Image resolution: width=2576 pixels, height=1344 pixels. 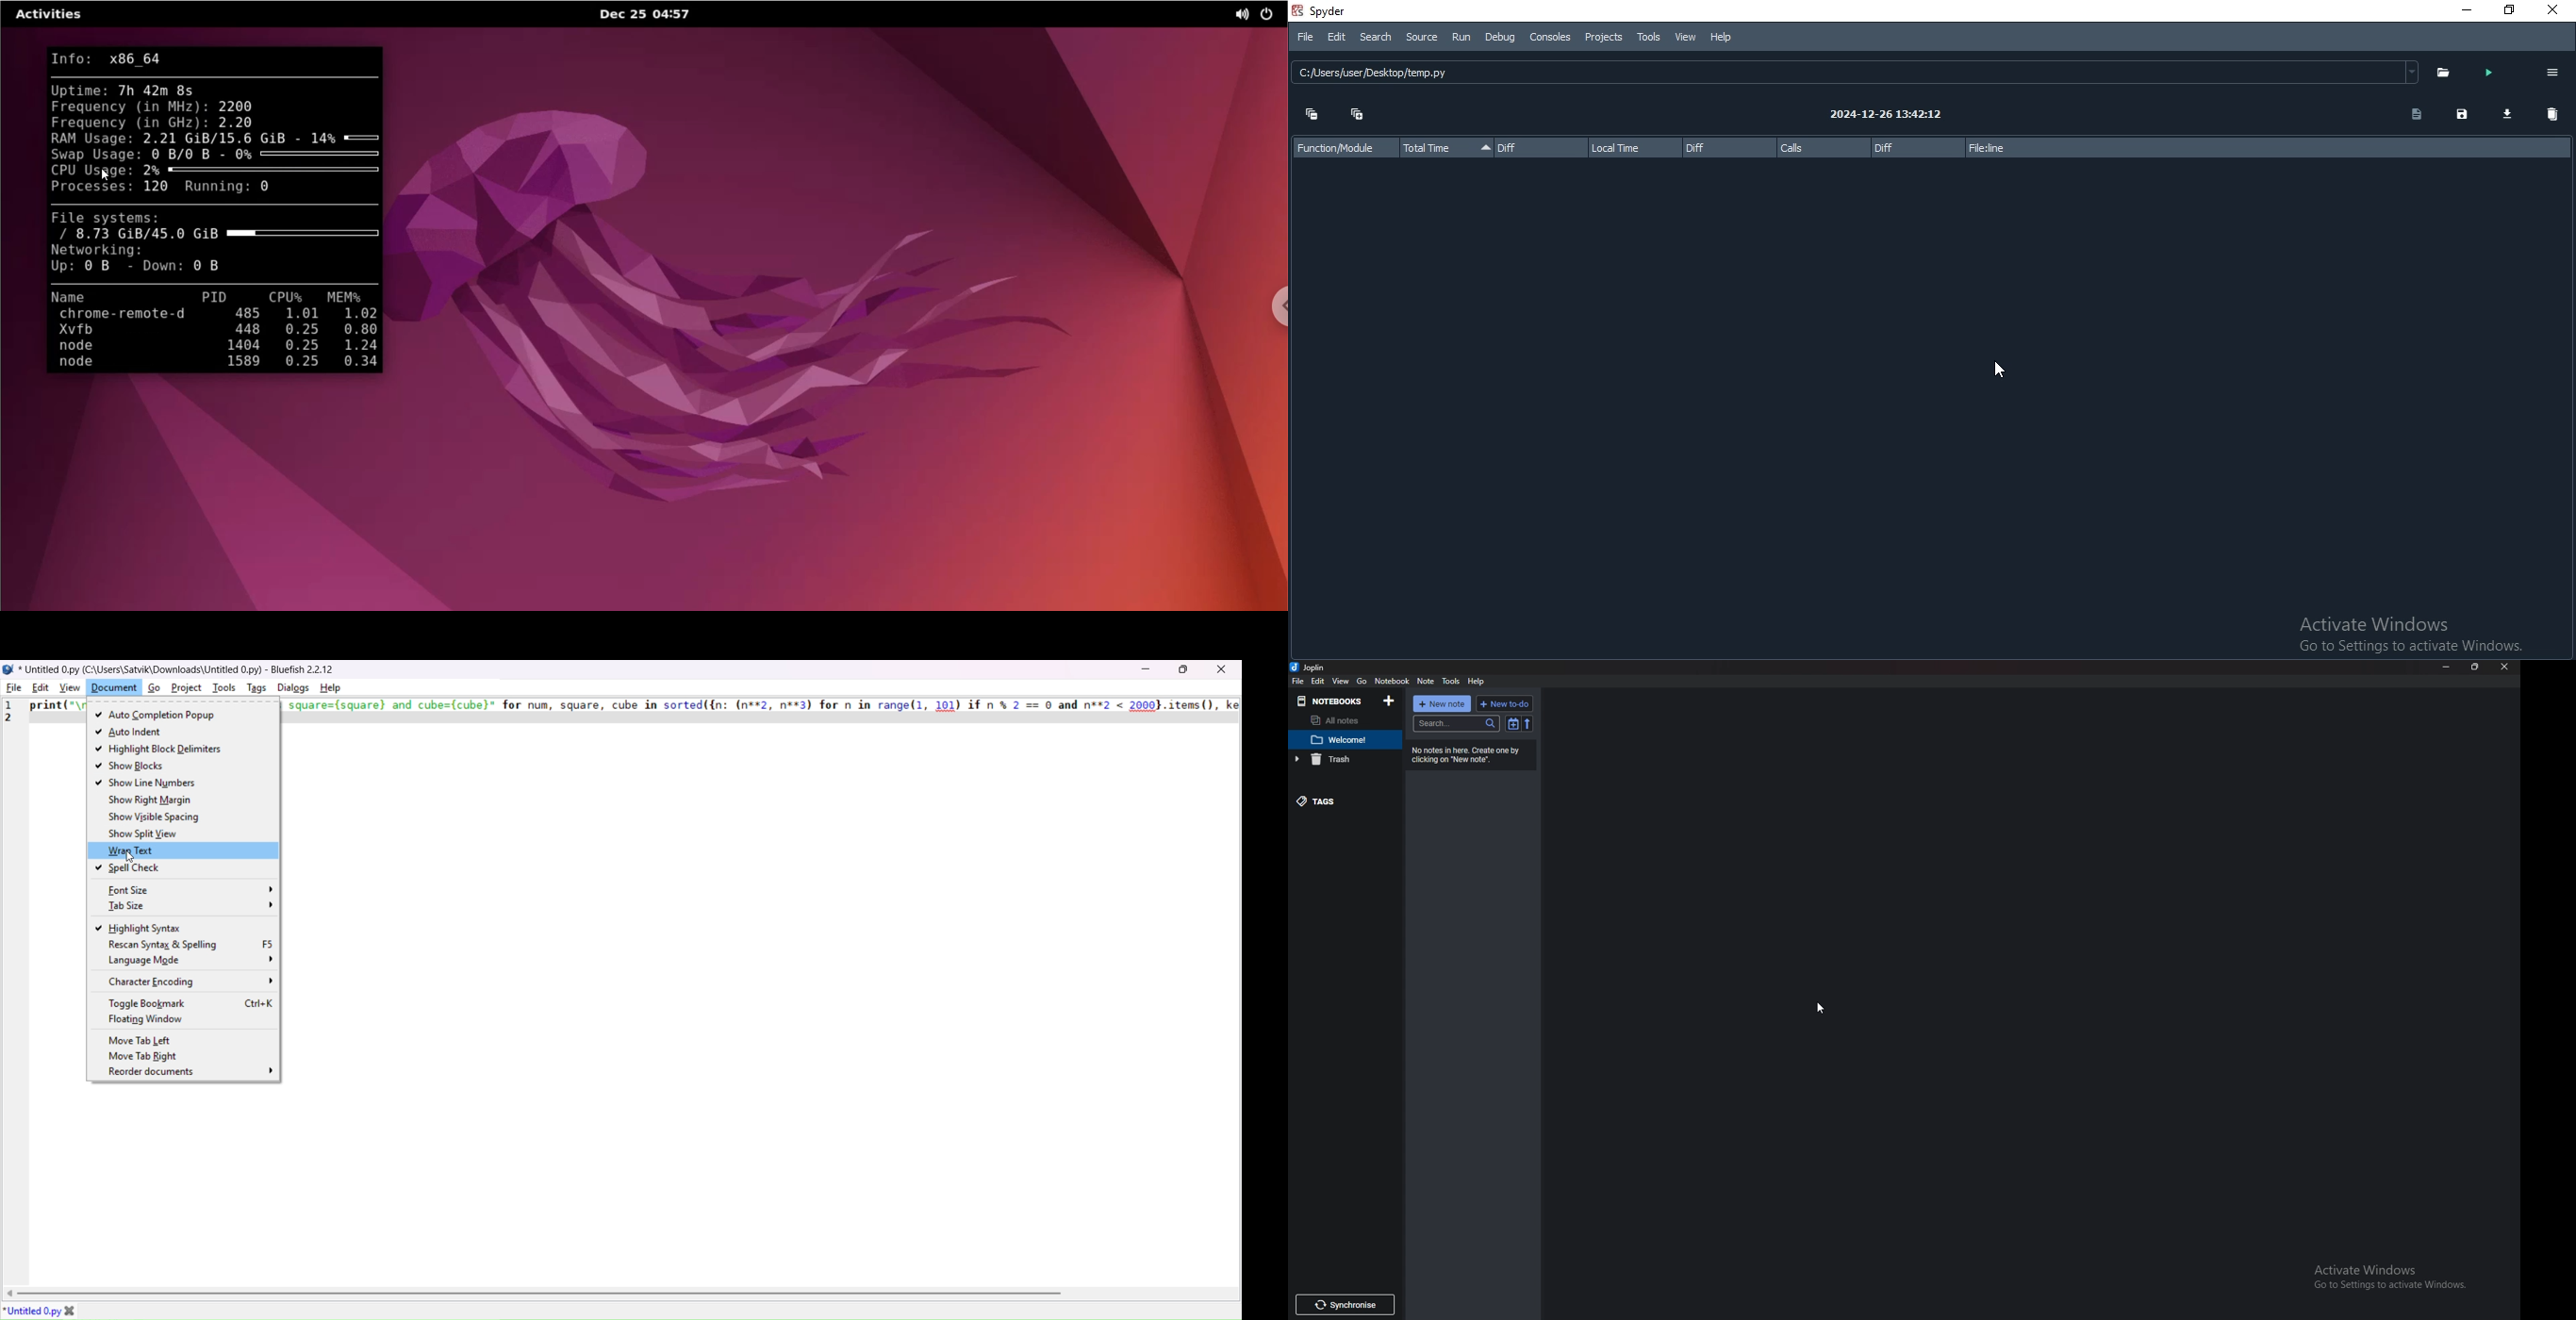 What do you see at coordinates (1427, 681) in the screenshot?
I see `note` at bounding box center [1427, 681].